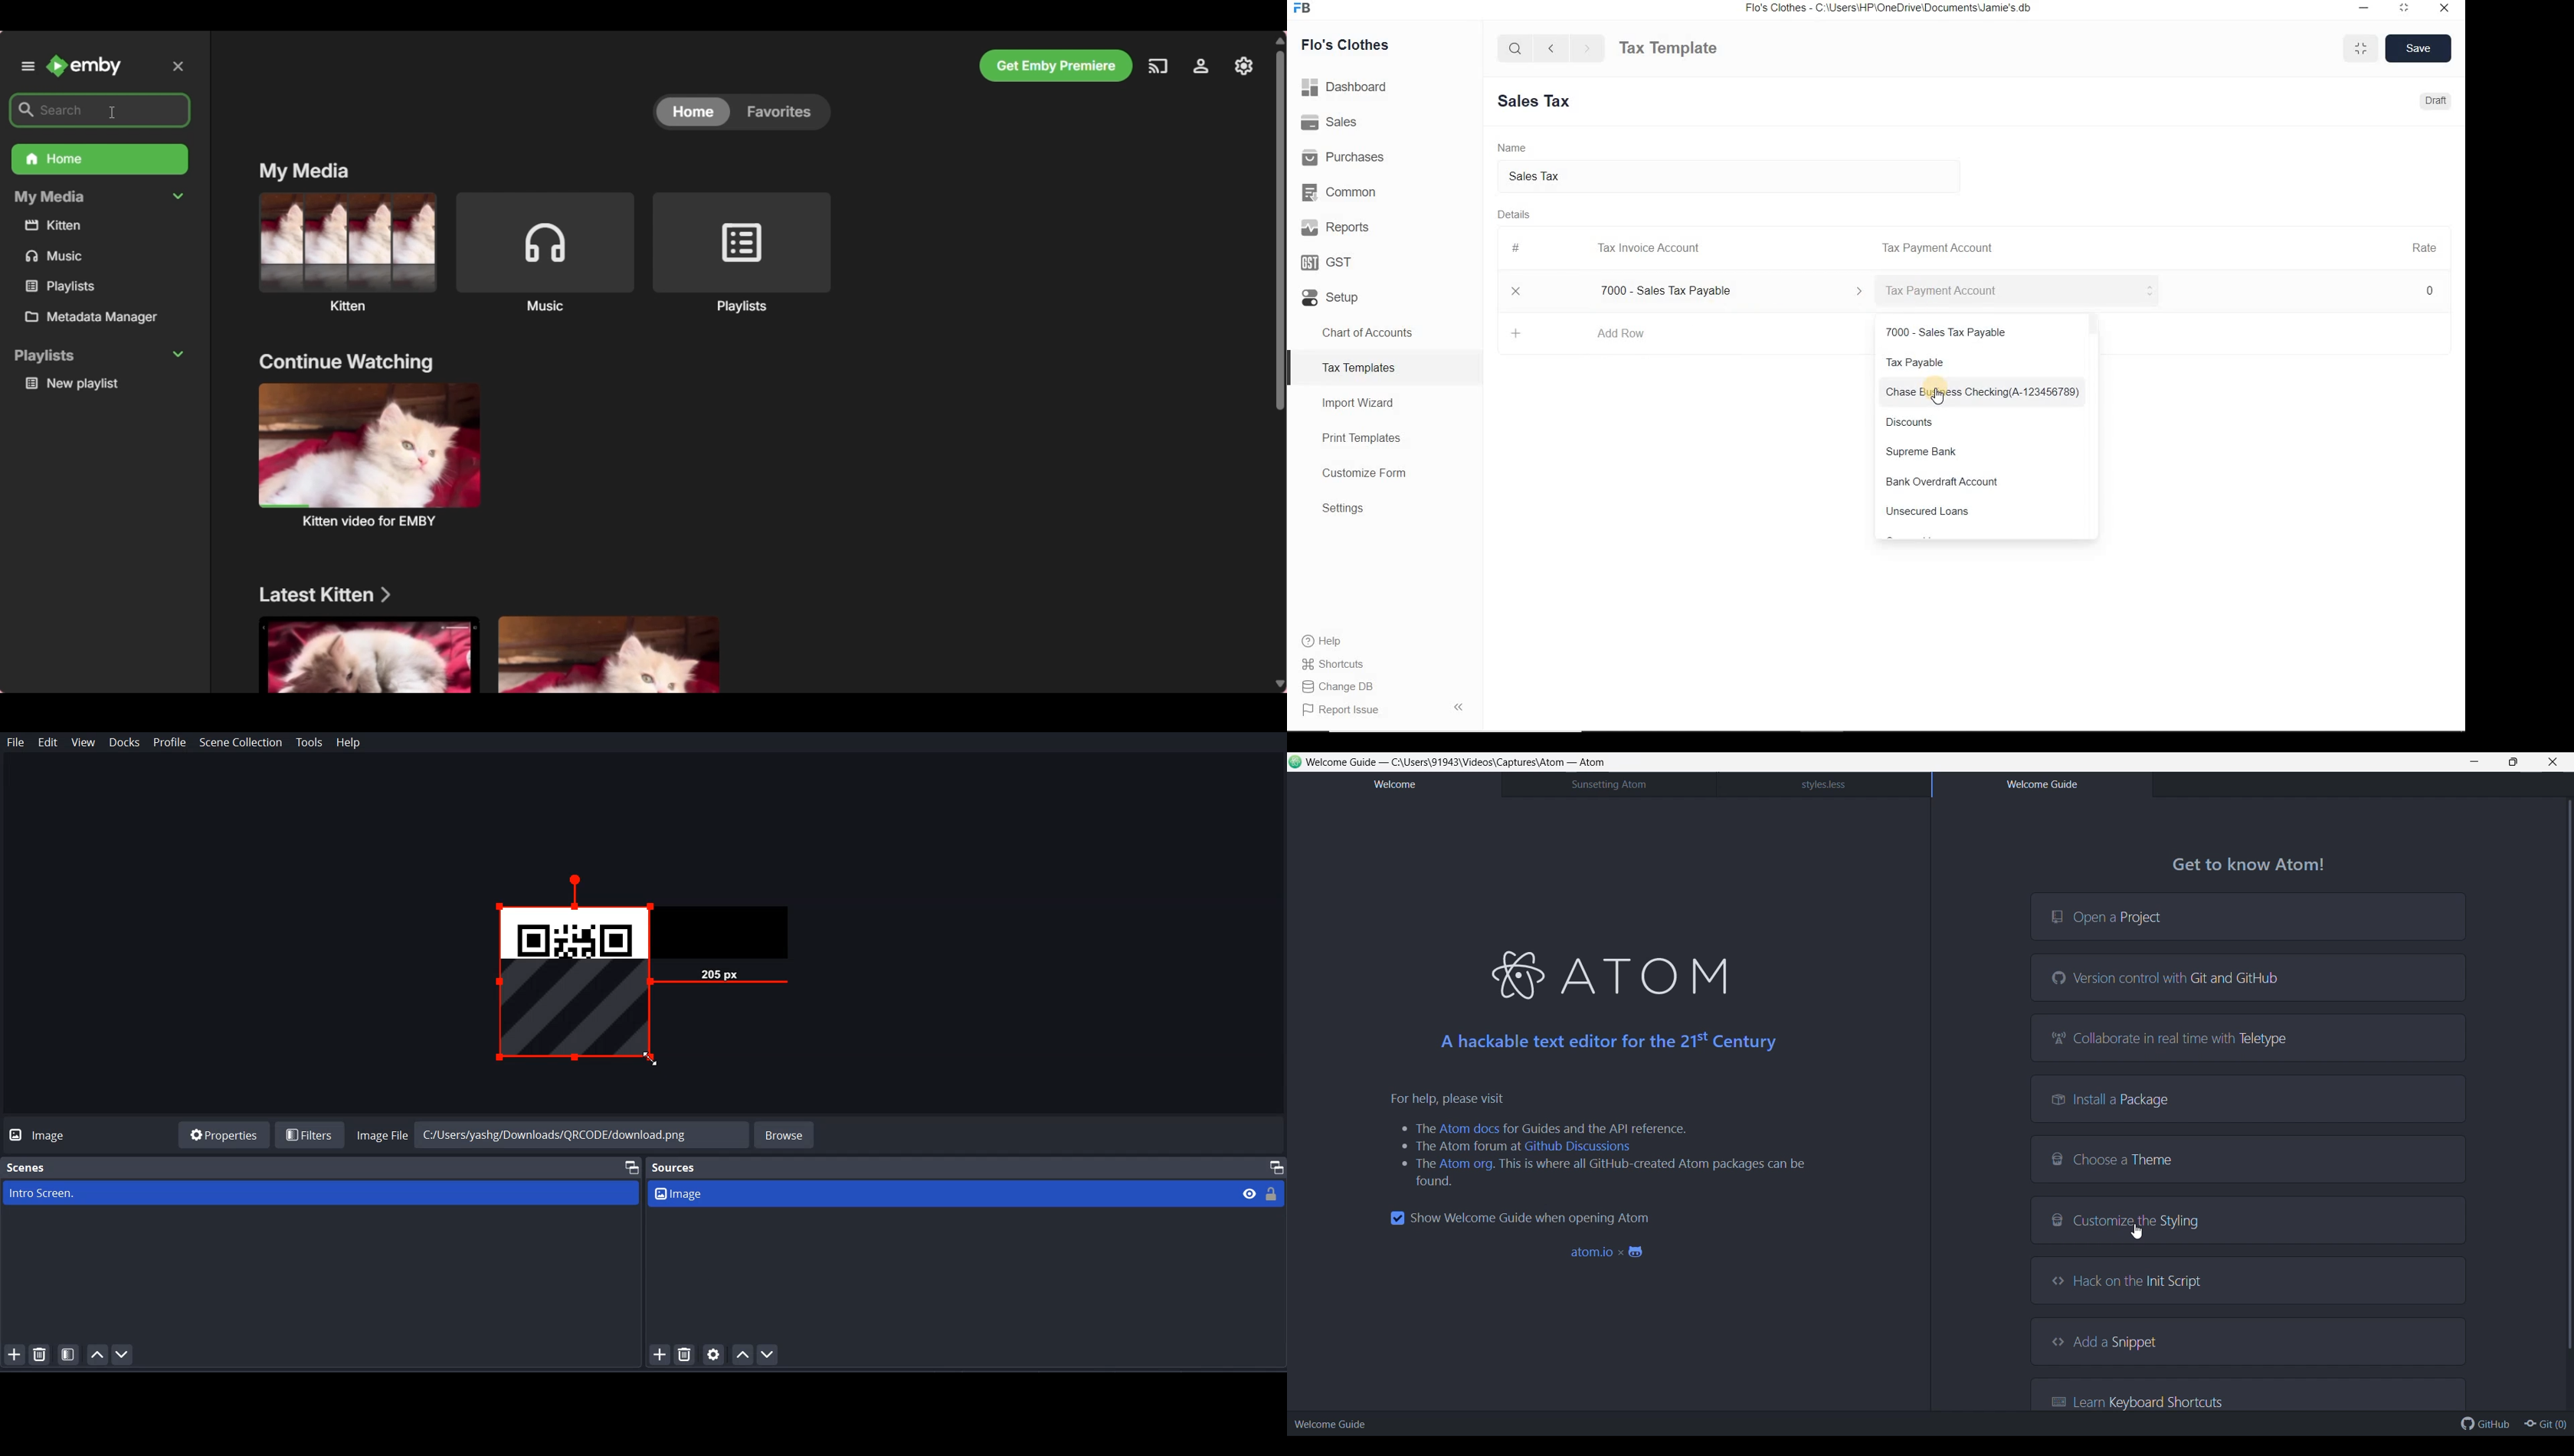  Describe the element at coordinates (1517, 333) in the screenshot. I see `Add` at that location.